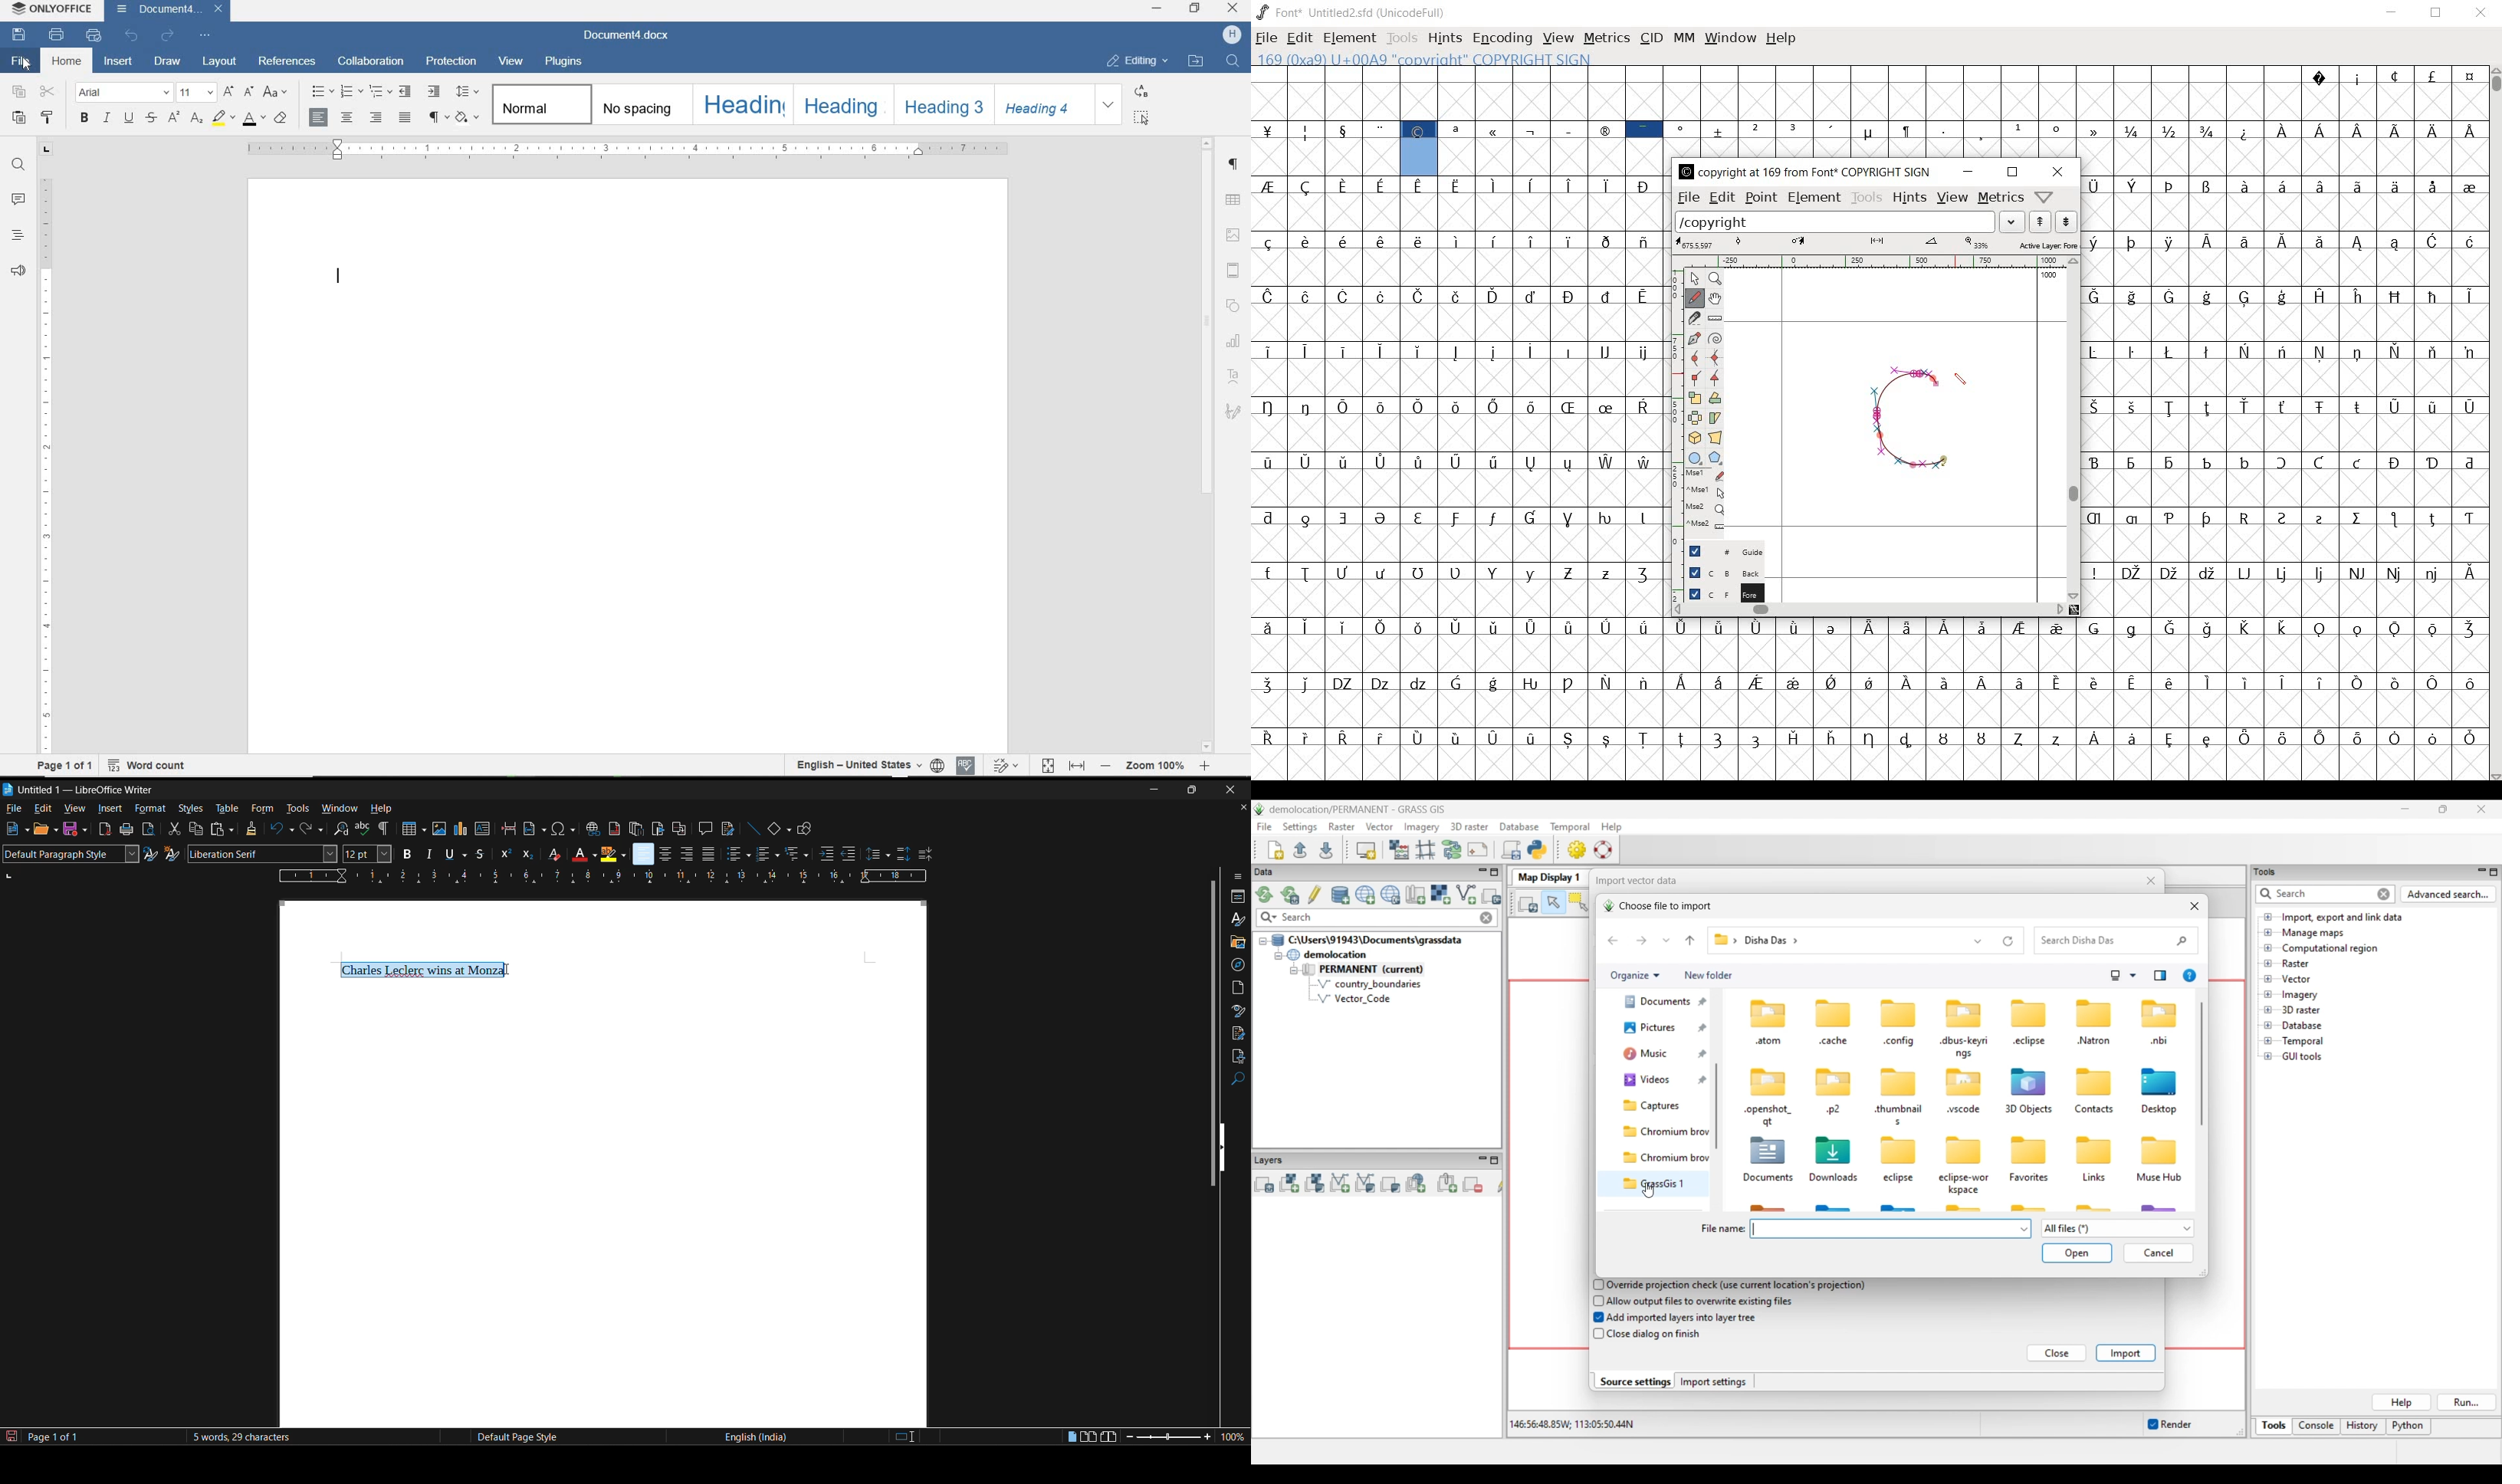 This screenshot has height=1484, width=2520. Describe the element at coordinates (742, 104) in the screenshot. I see `Heading 1` at that location.